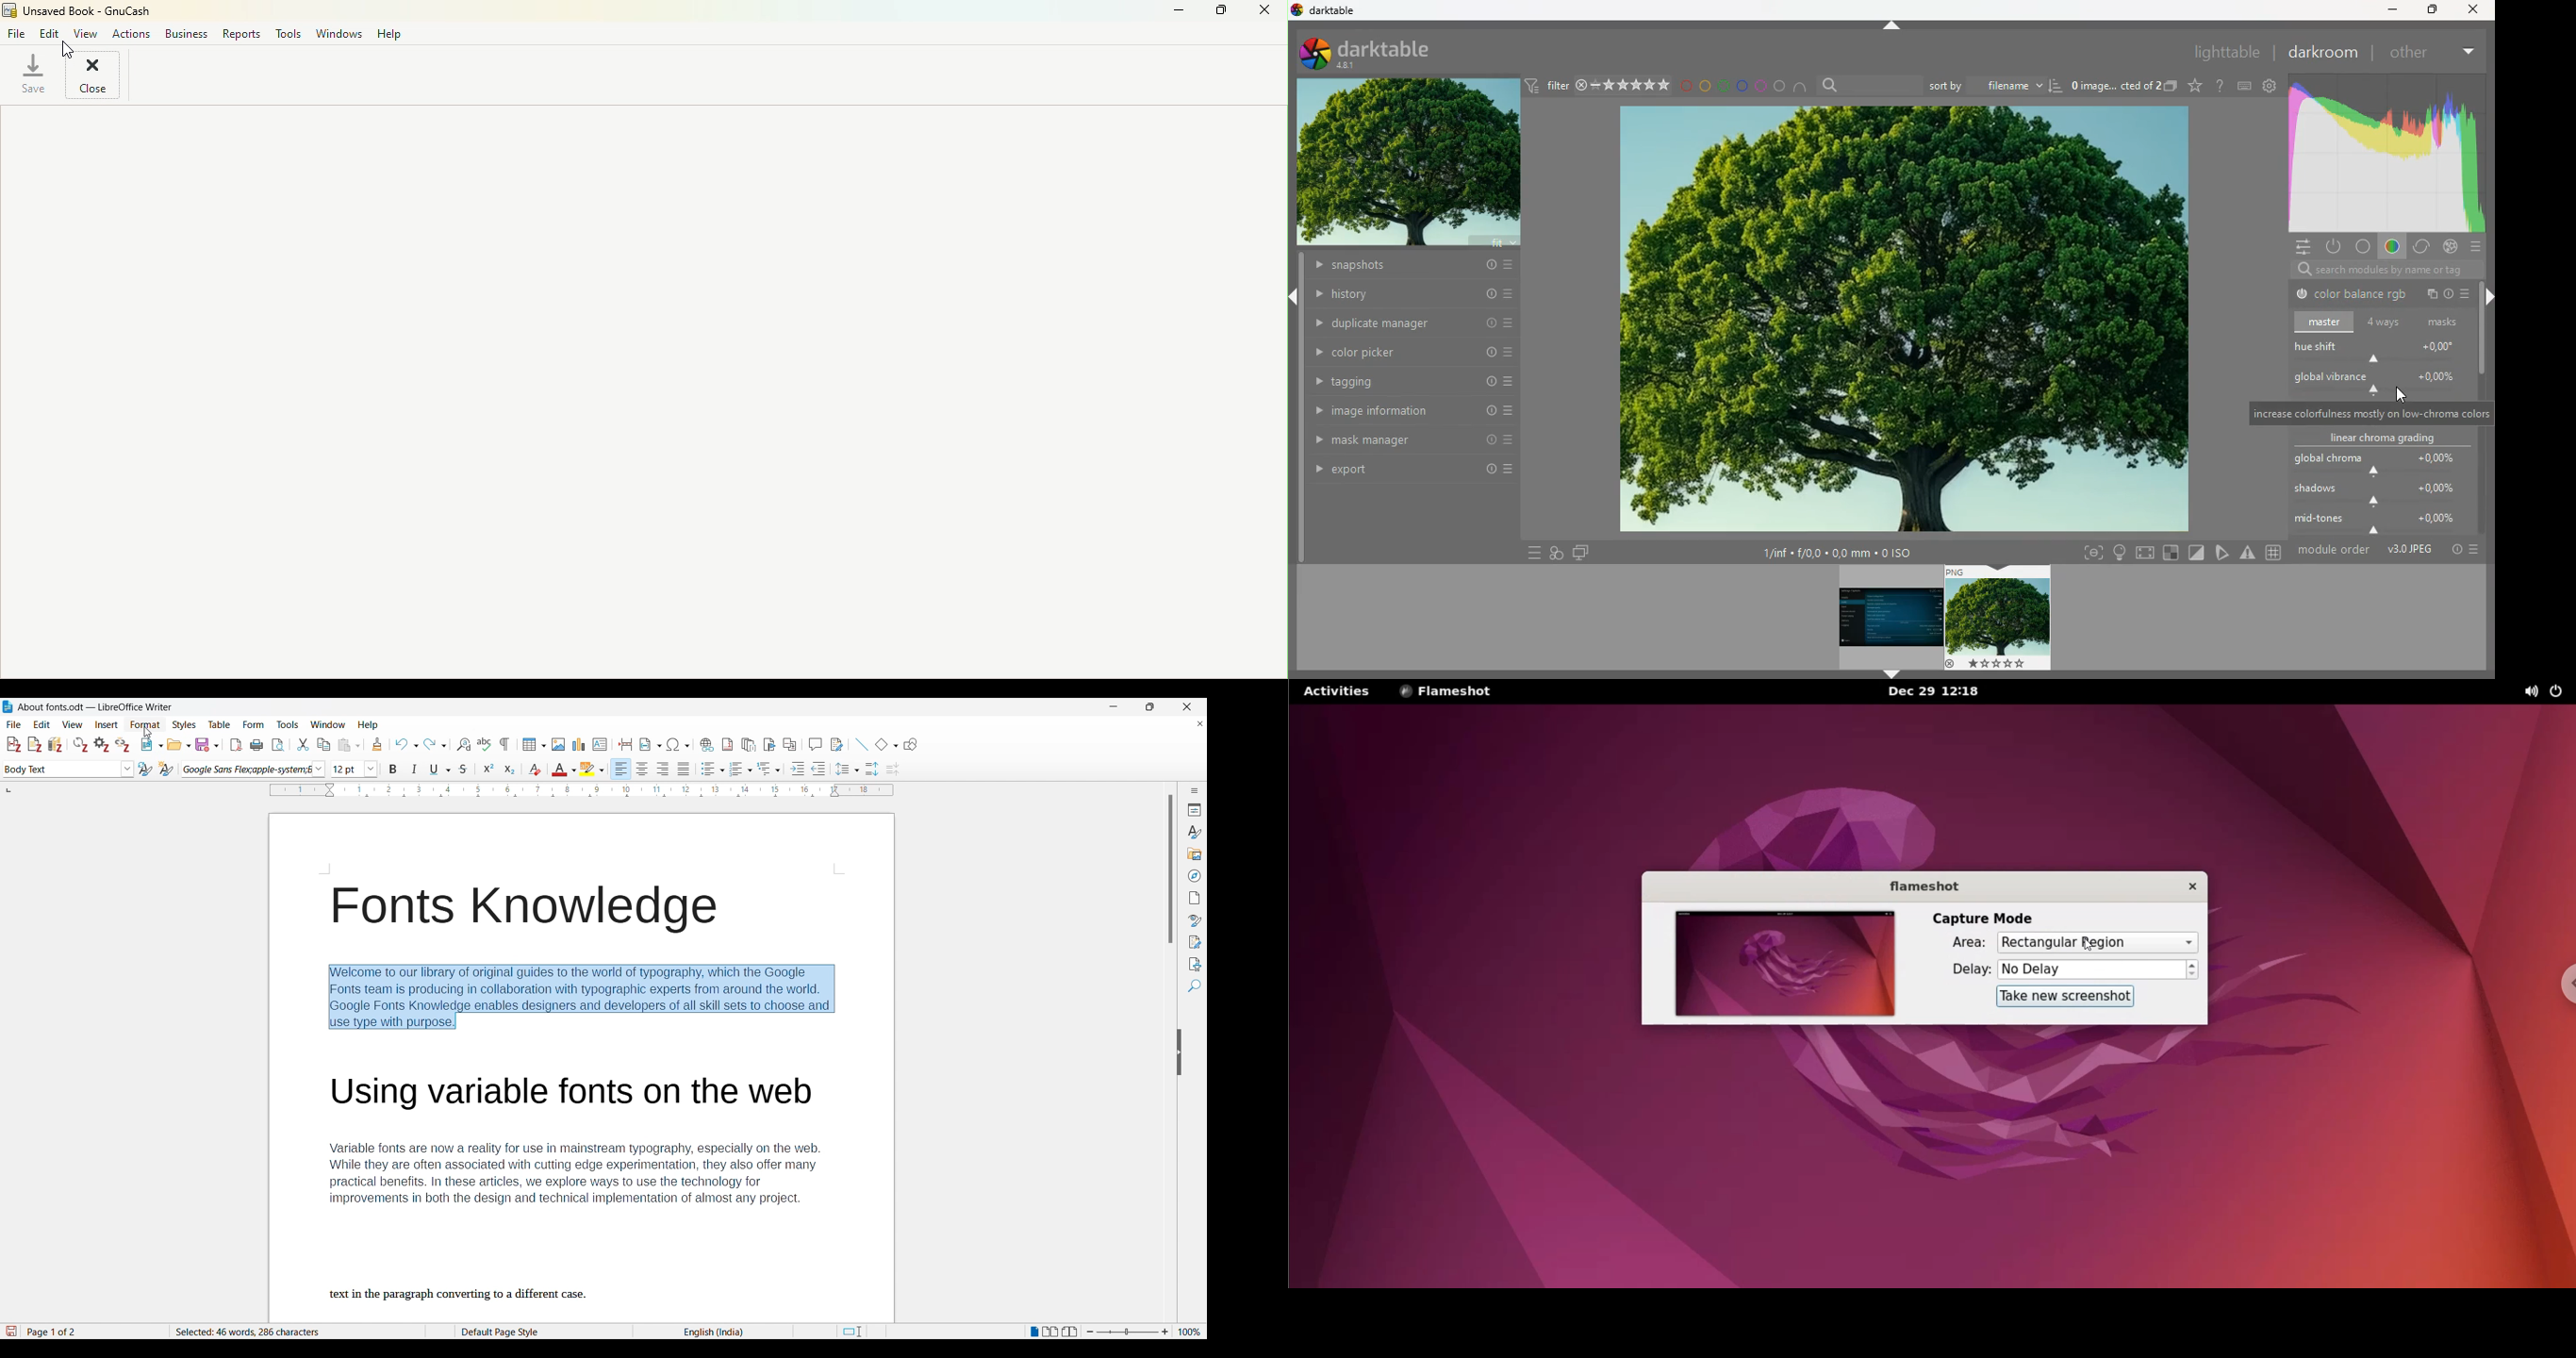  What do you see at coordinates (8, 707) in the screenshot?
I see `Software logo` at bounding box center [8, 707].